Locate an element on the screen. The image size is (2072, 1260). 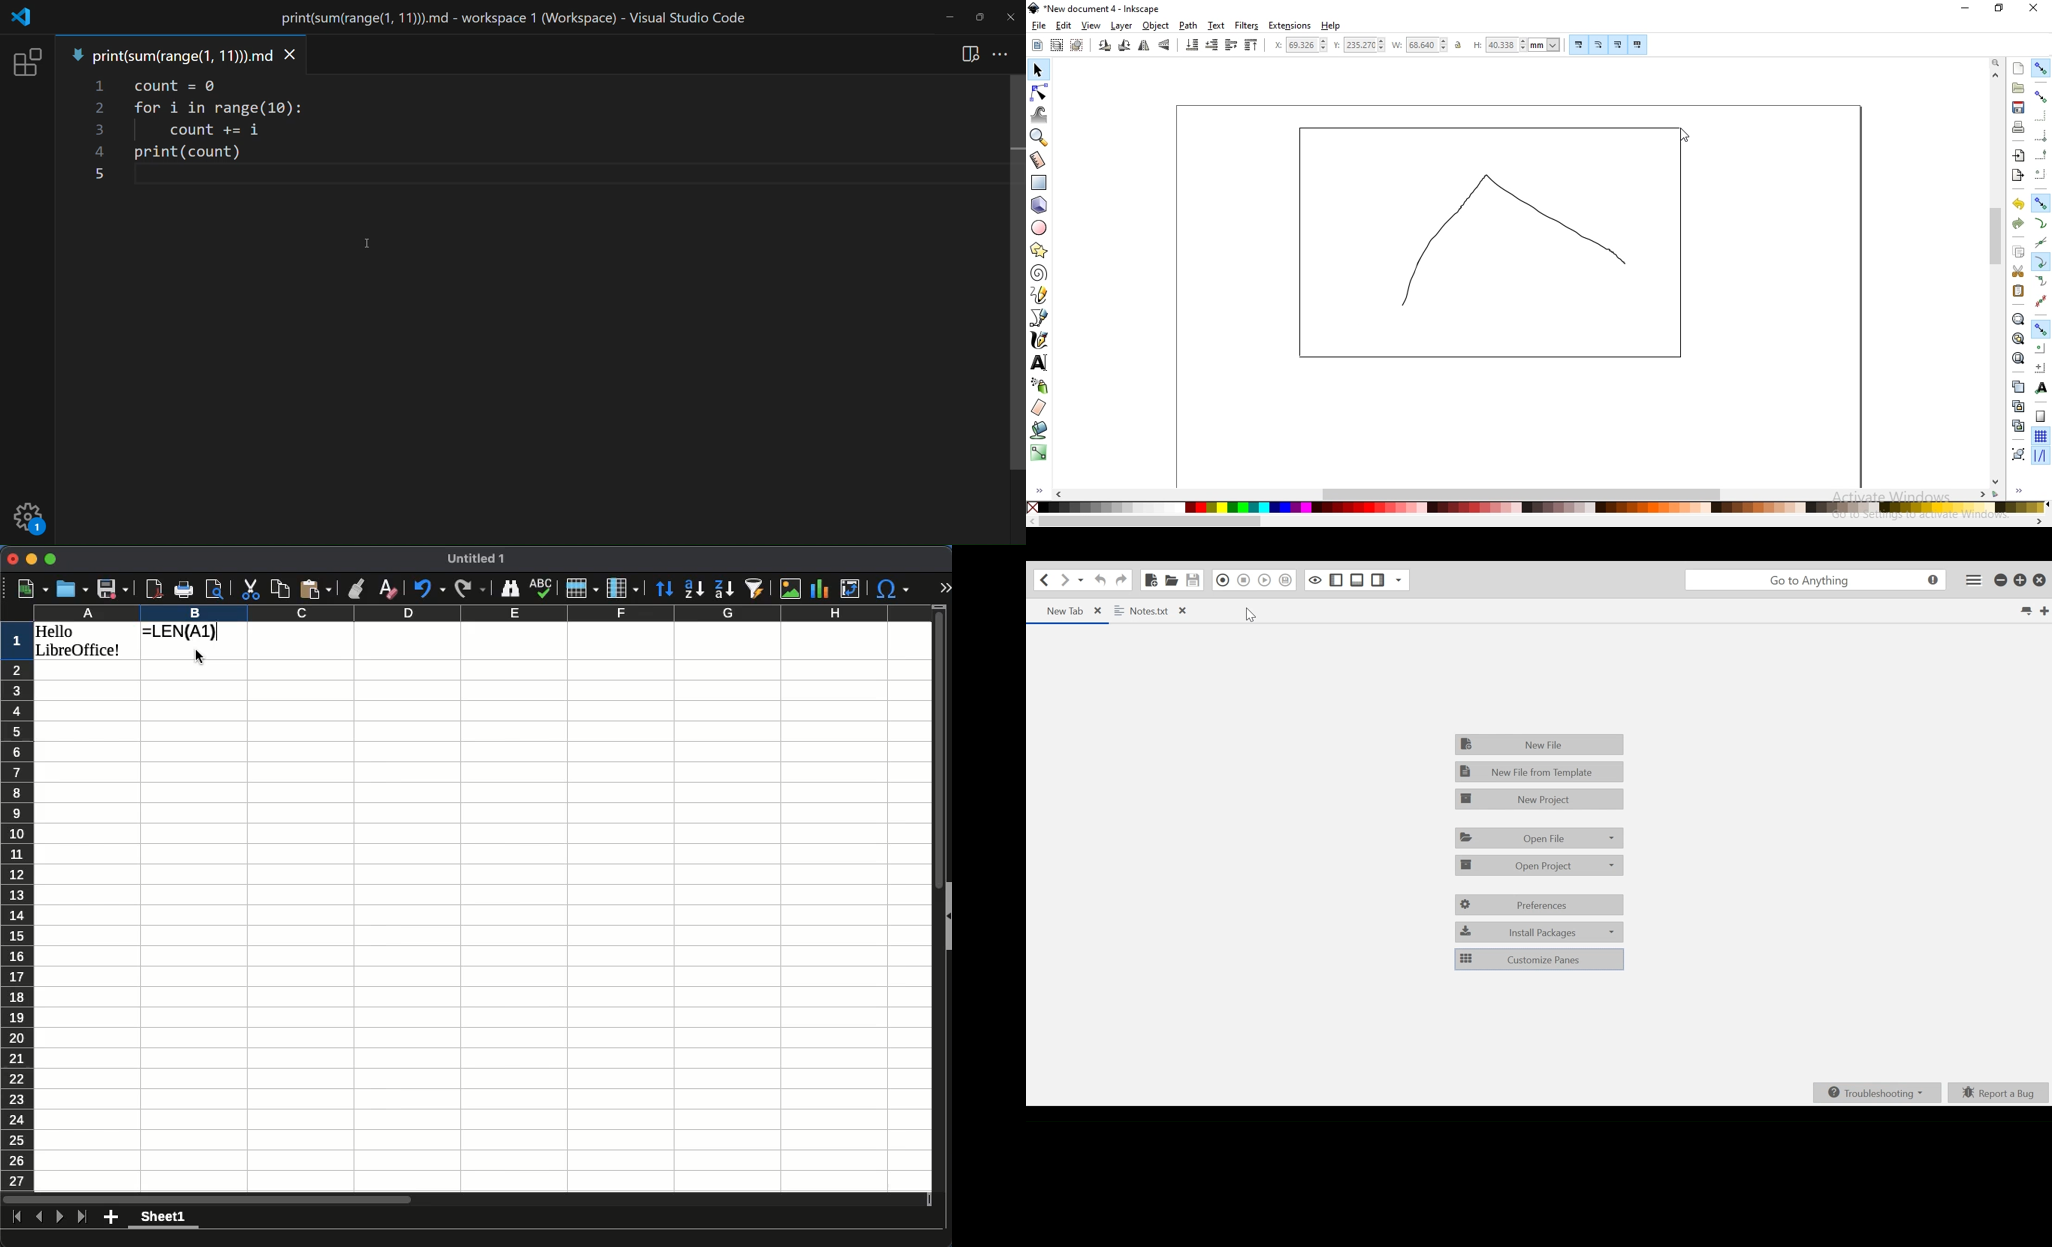
autofilter is located at coordinates (752, 586).